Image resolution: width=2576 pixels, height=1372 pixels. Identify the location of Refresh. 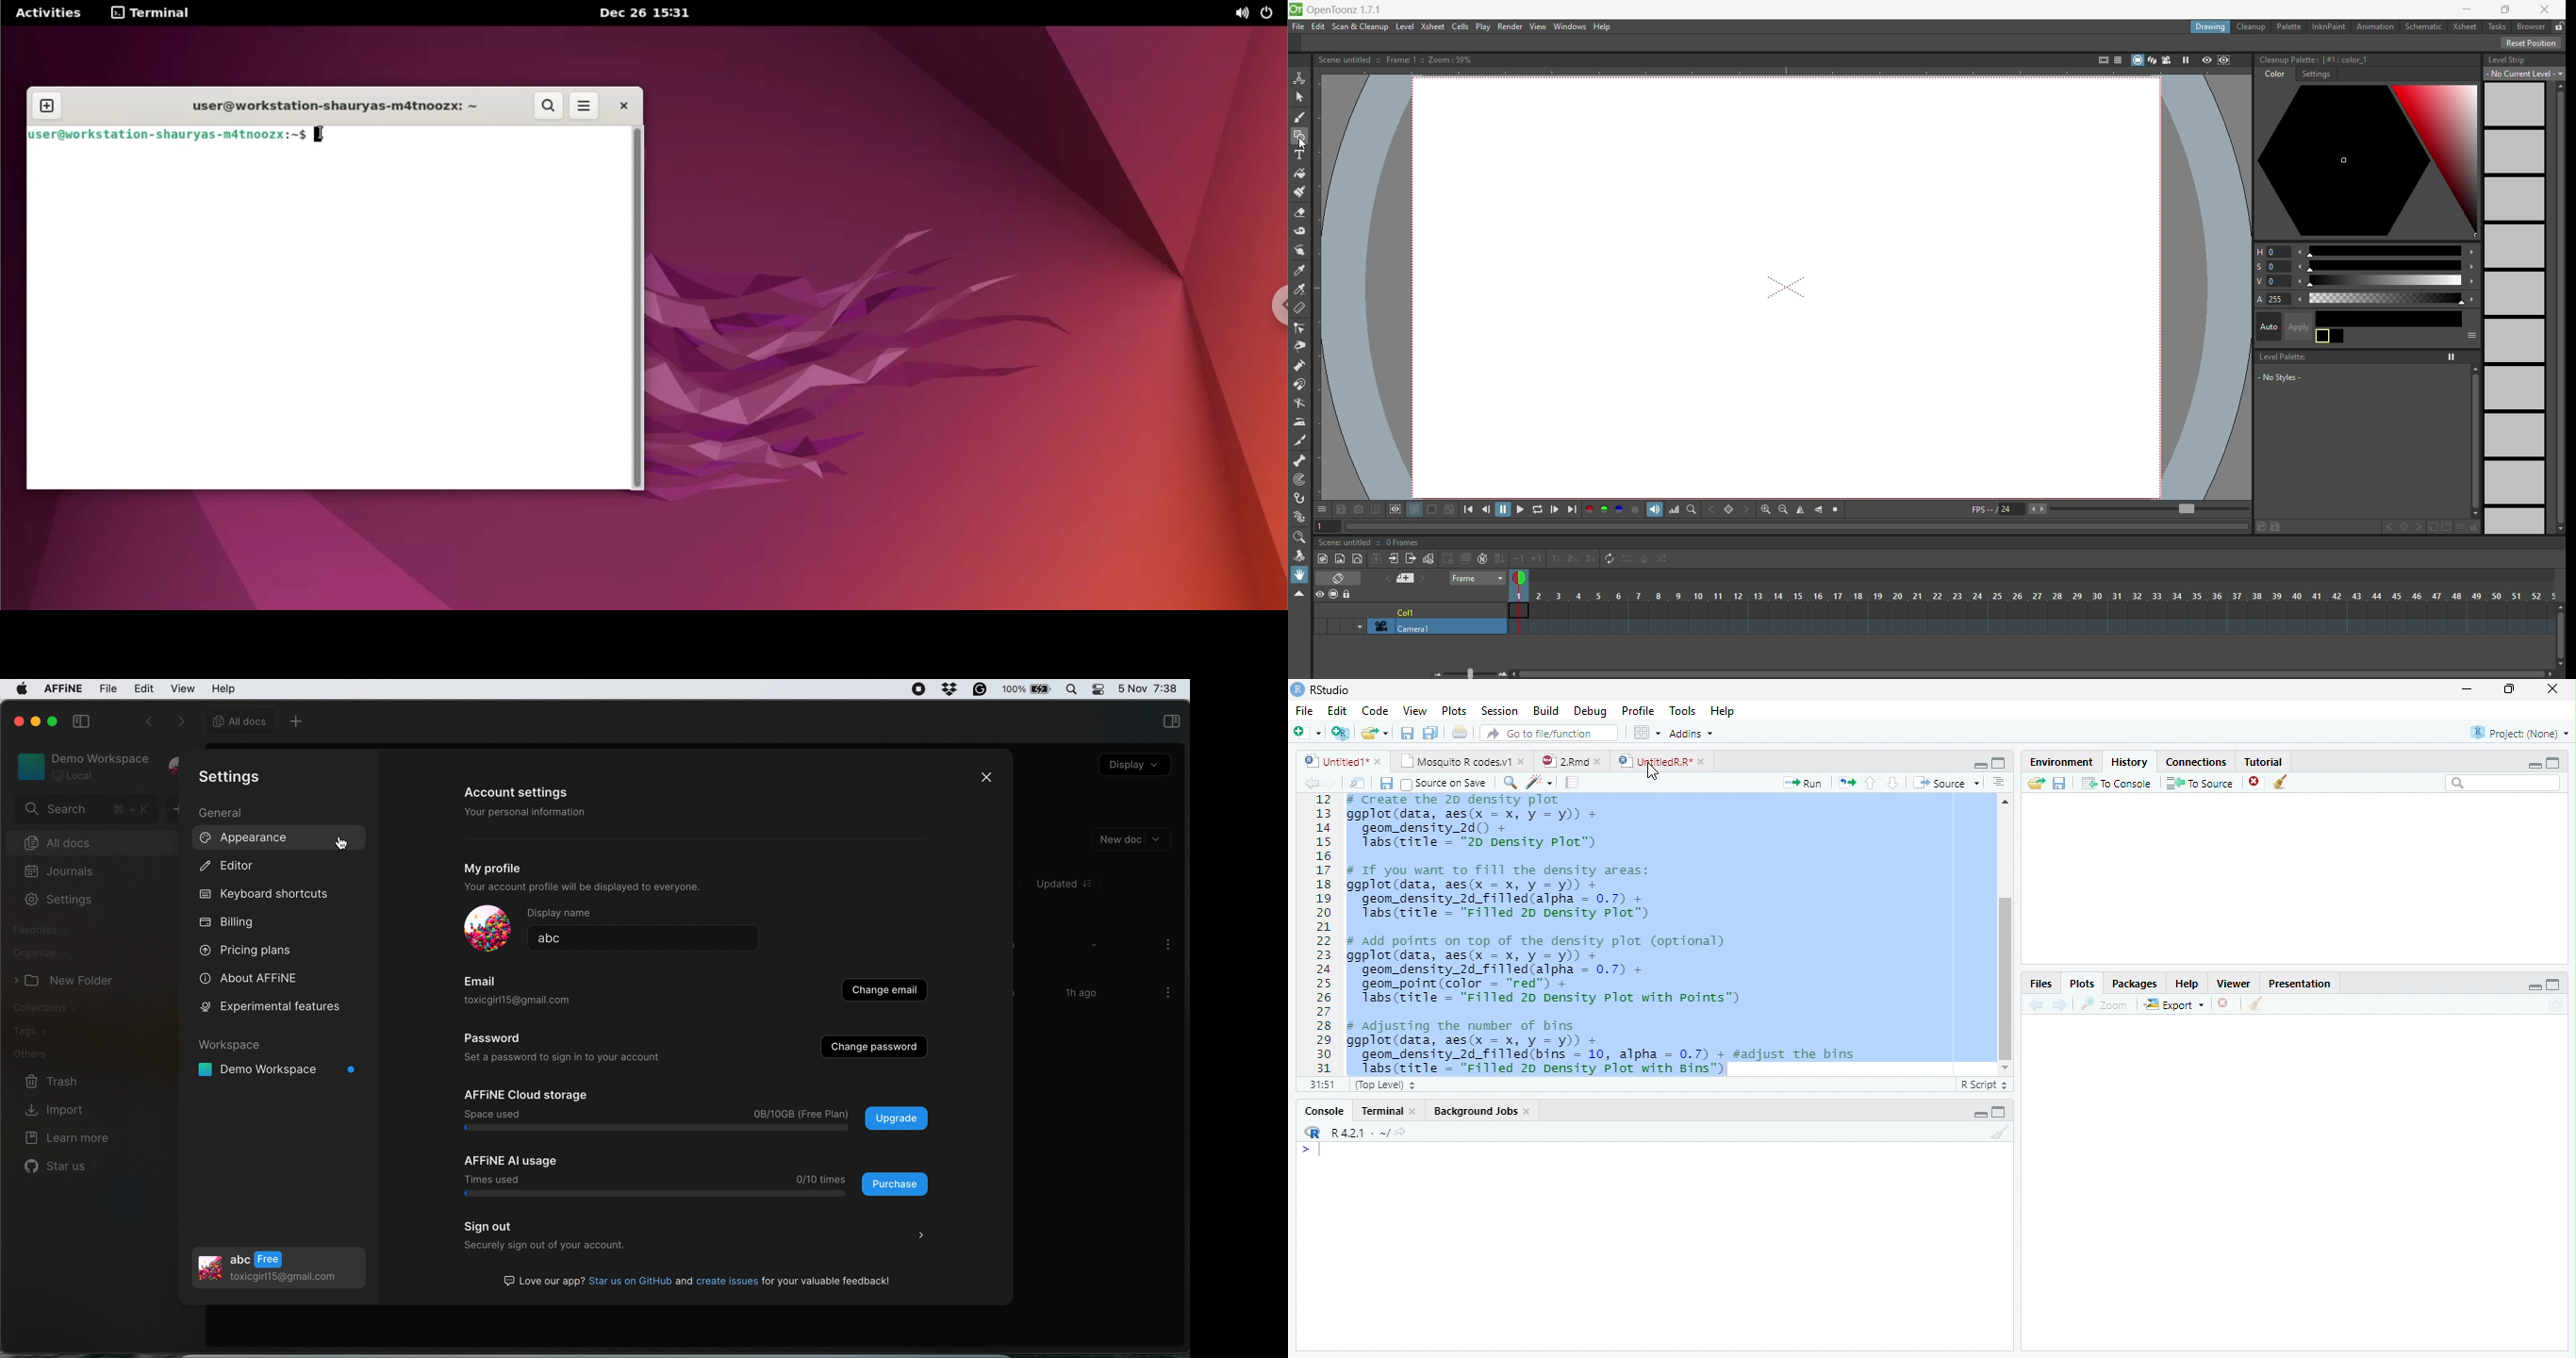
(2559, 1004).